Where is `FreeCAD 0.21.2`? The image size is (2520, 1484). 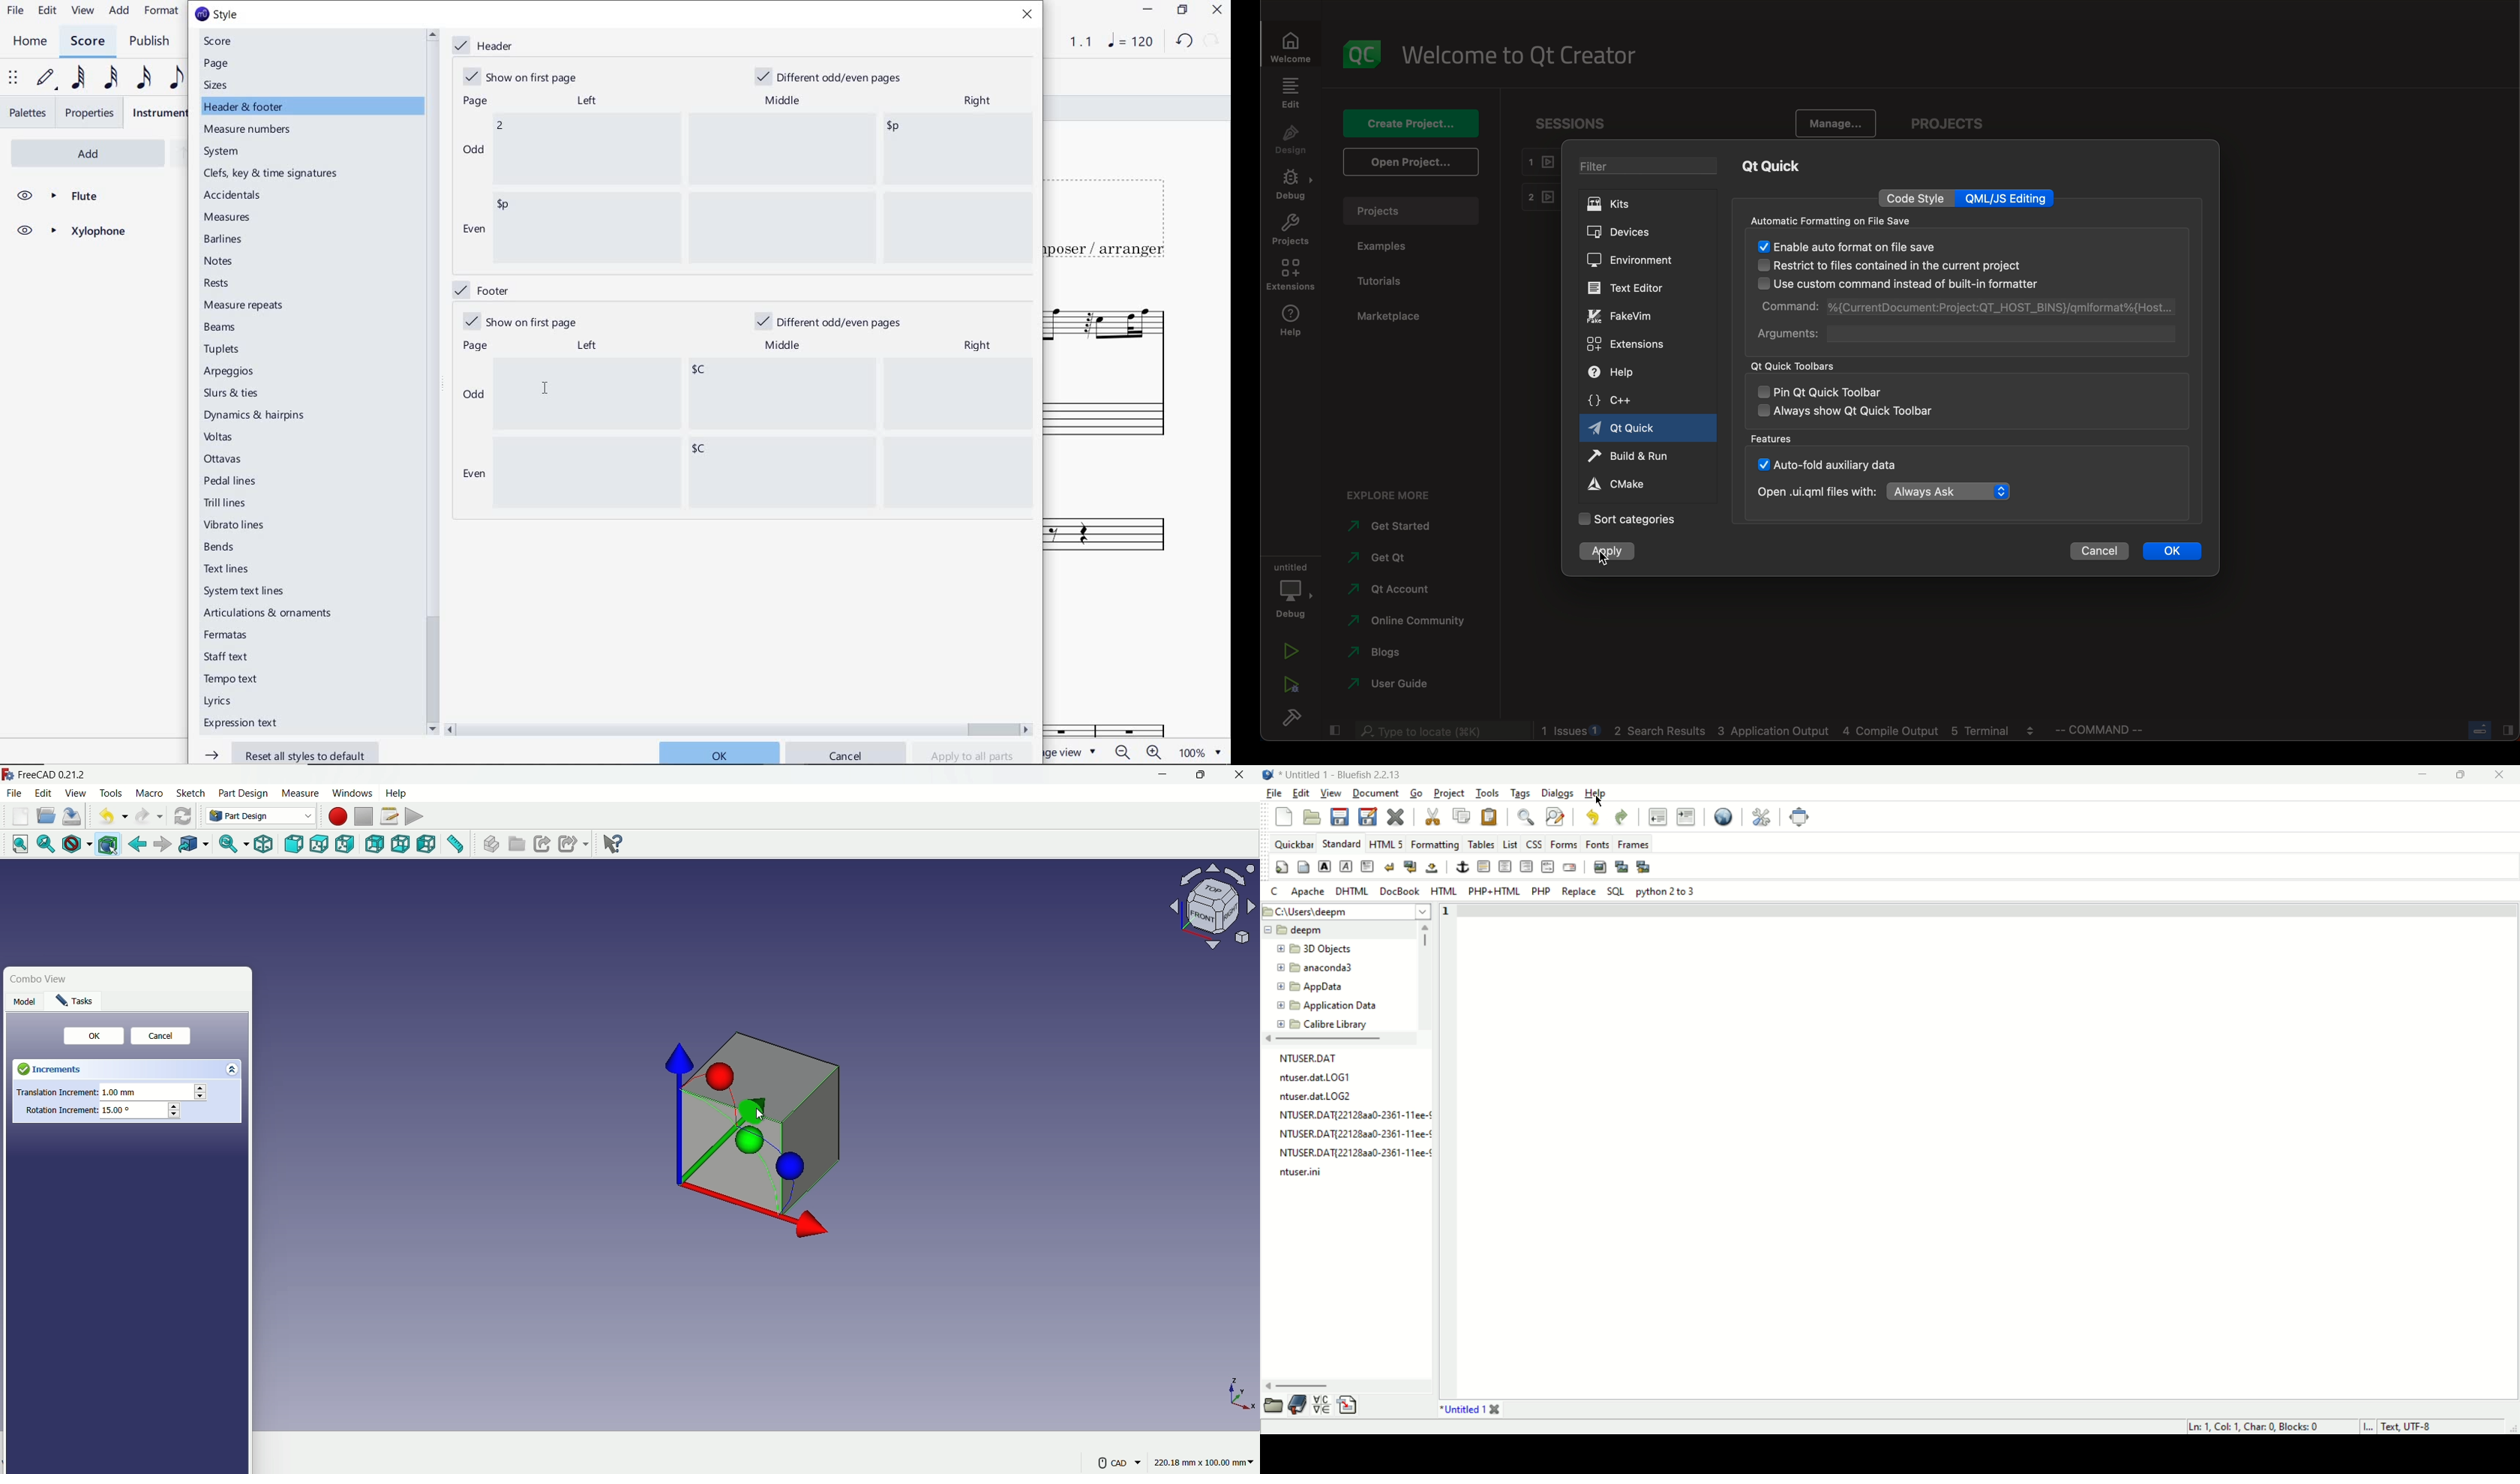
FreeCAD 0.21.2 is located at coordinates (46, 774).